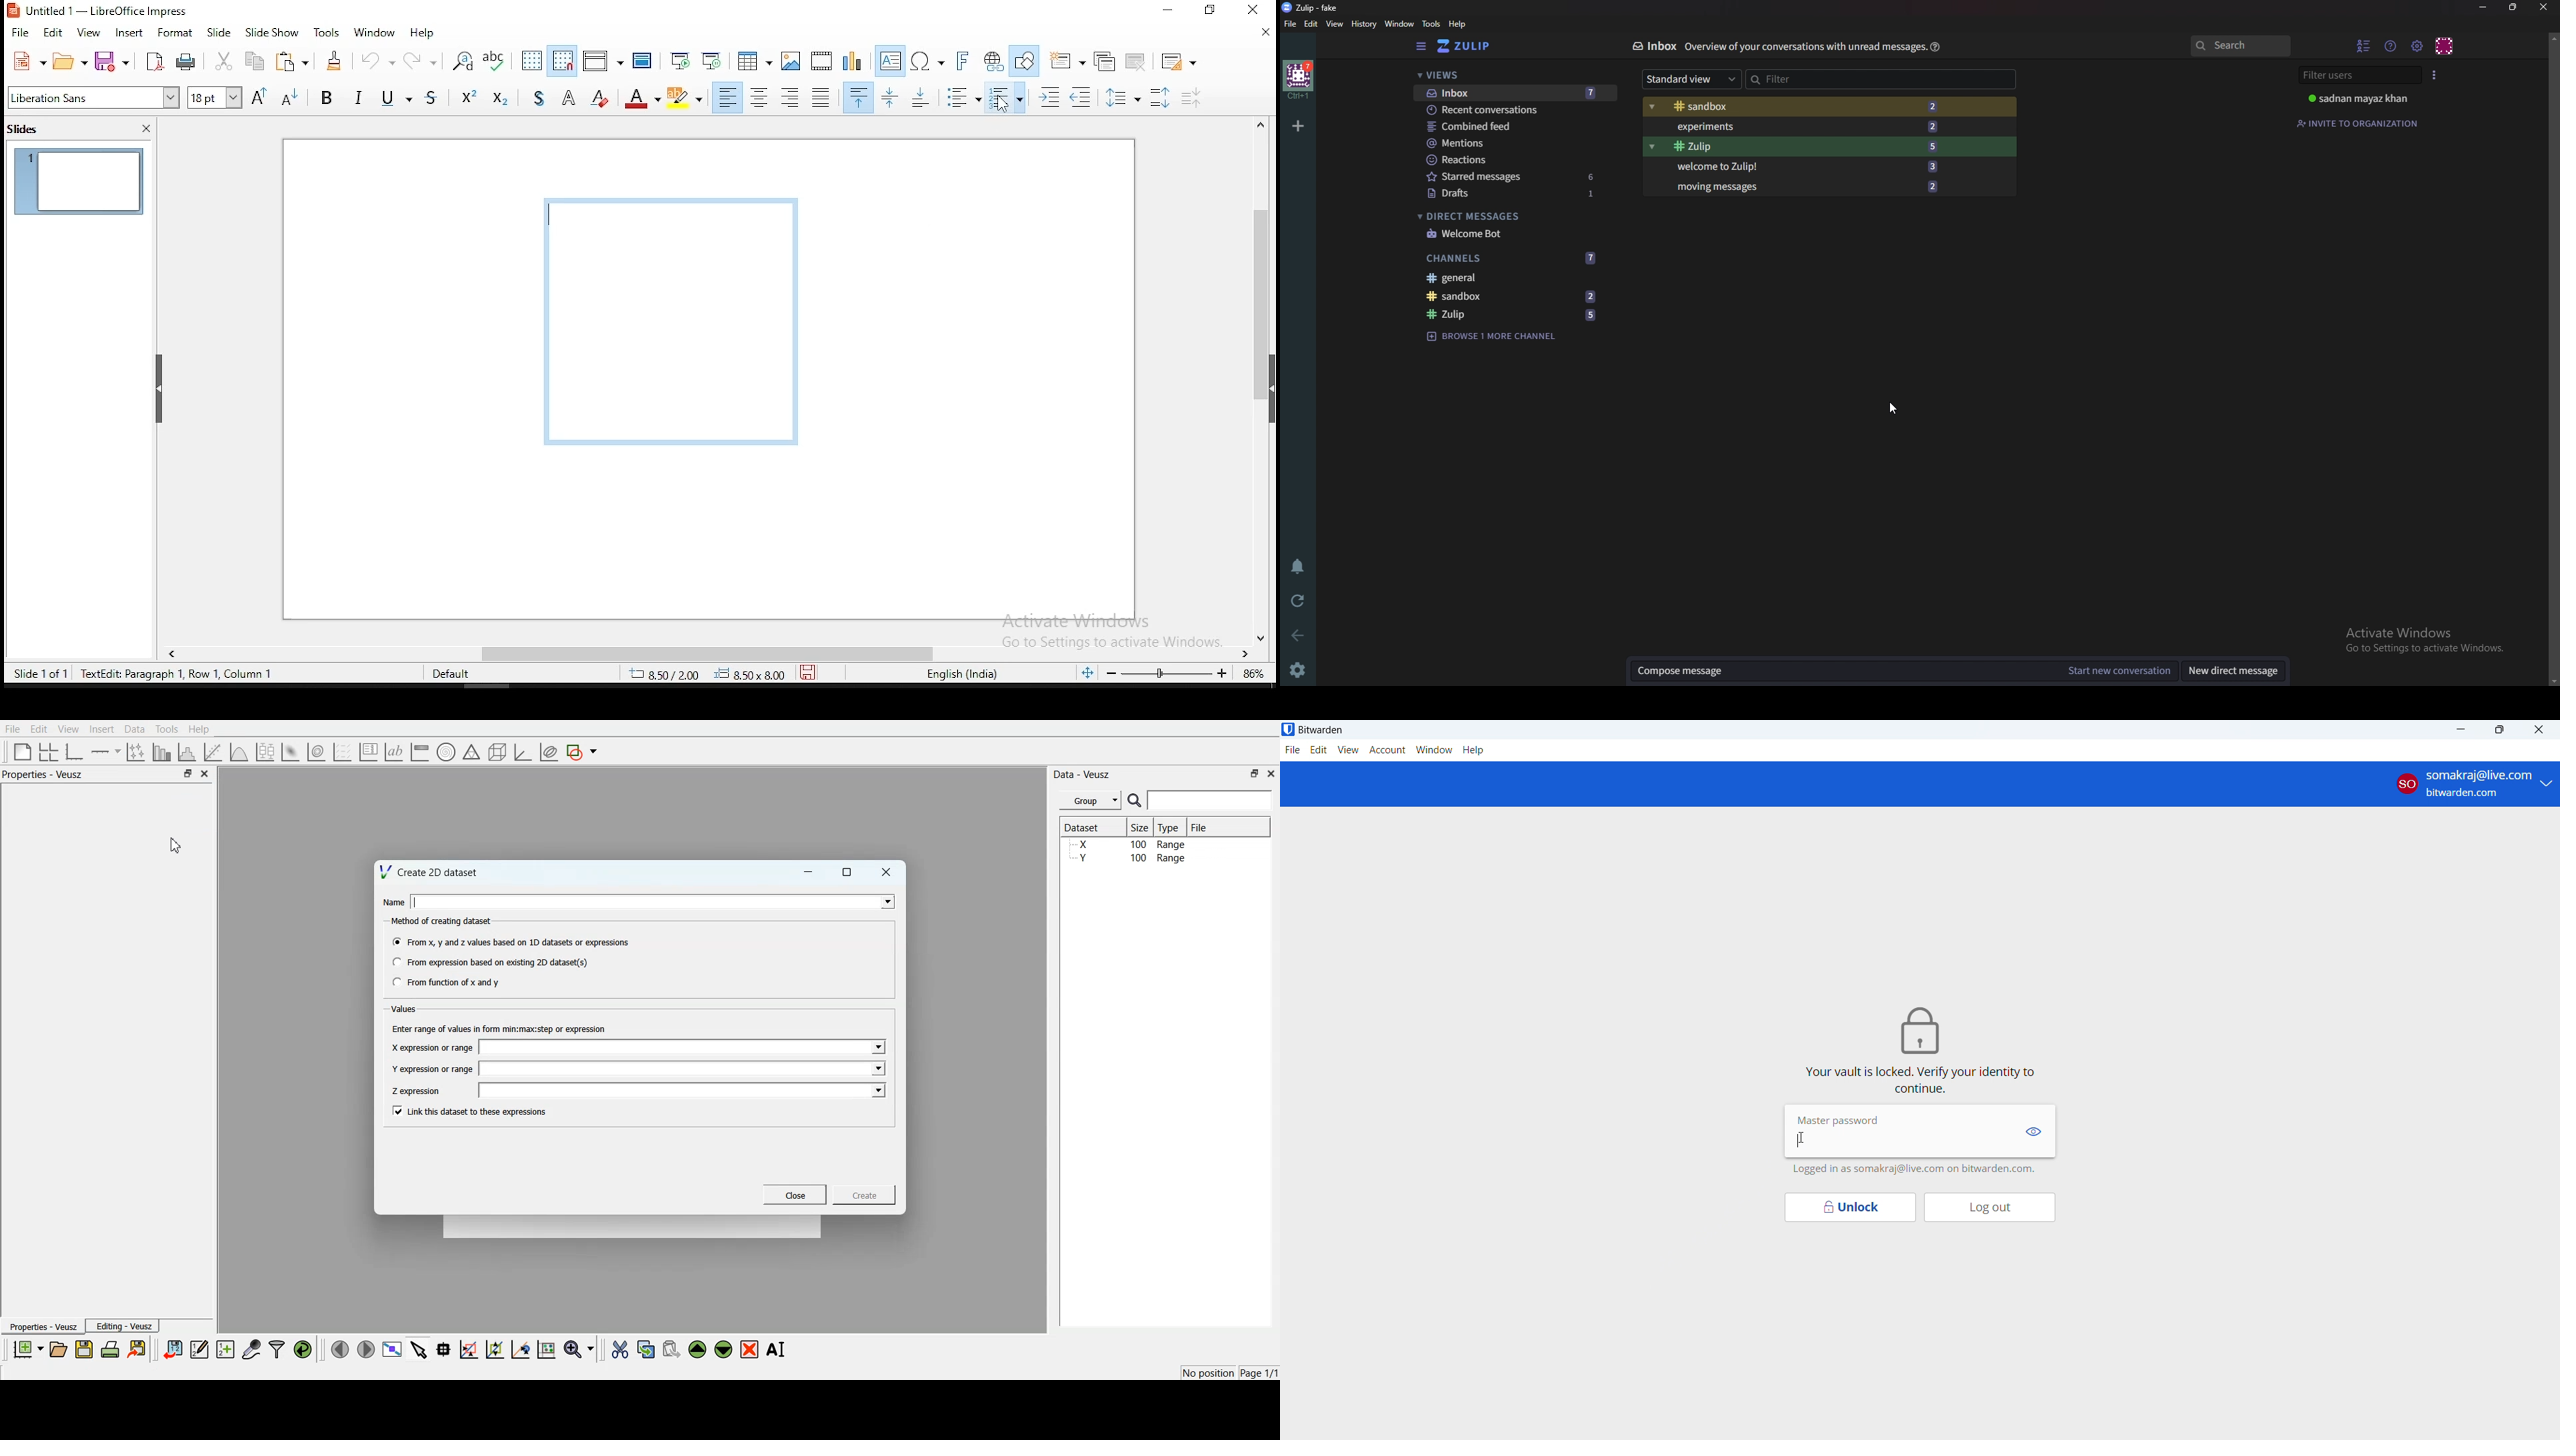 This screenshot has height=1456, width=2576. What do you see at coordinates (1514, 215) in the screenshot?
I see `direct messages` at bounding box center [1514, 215].